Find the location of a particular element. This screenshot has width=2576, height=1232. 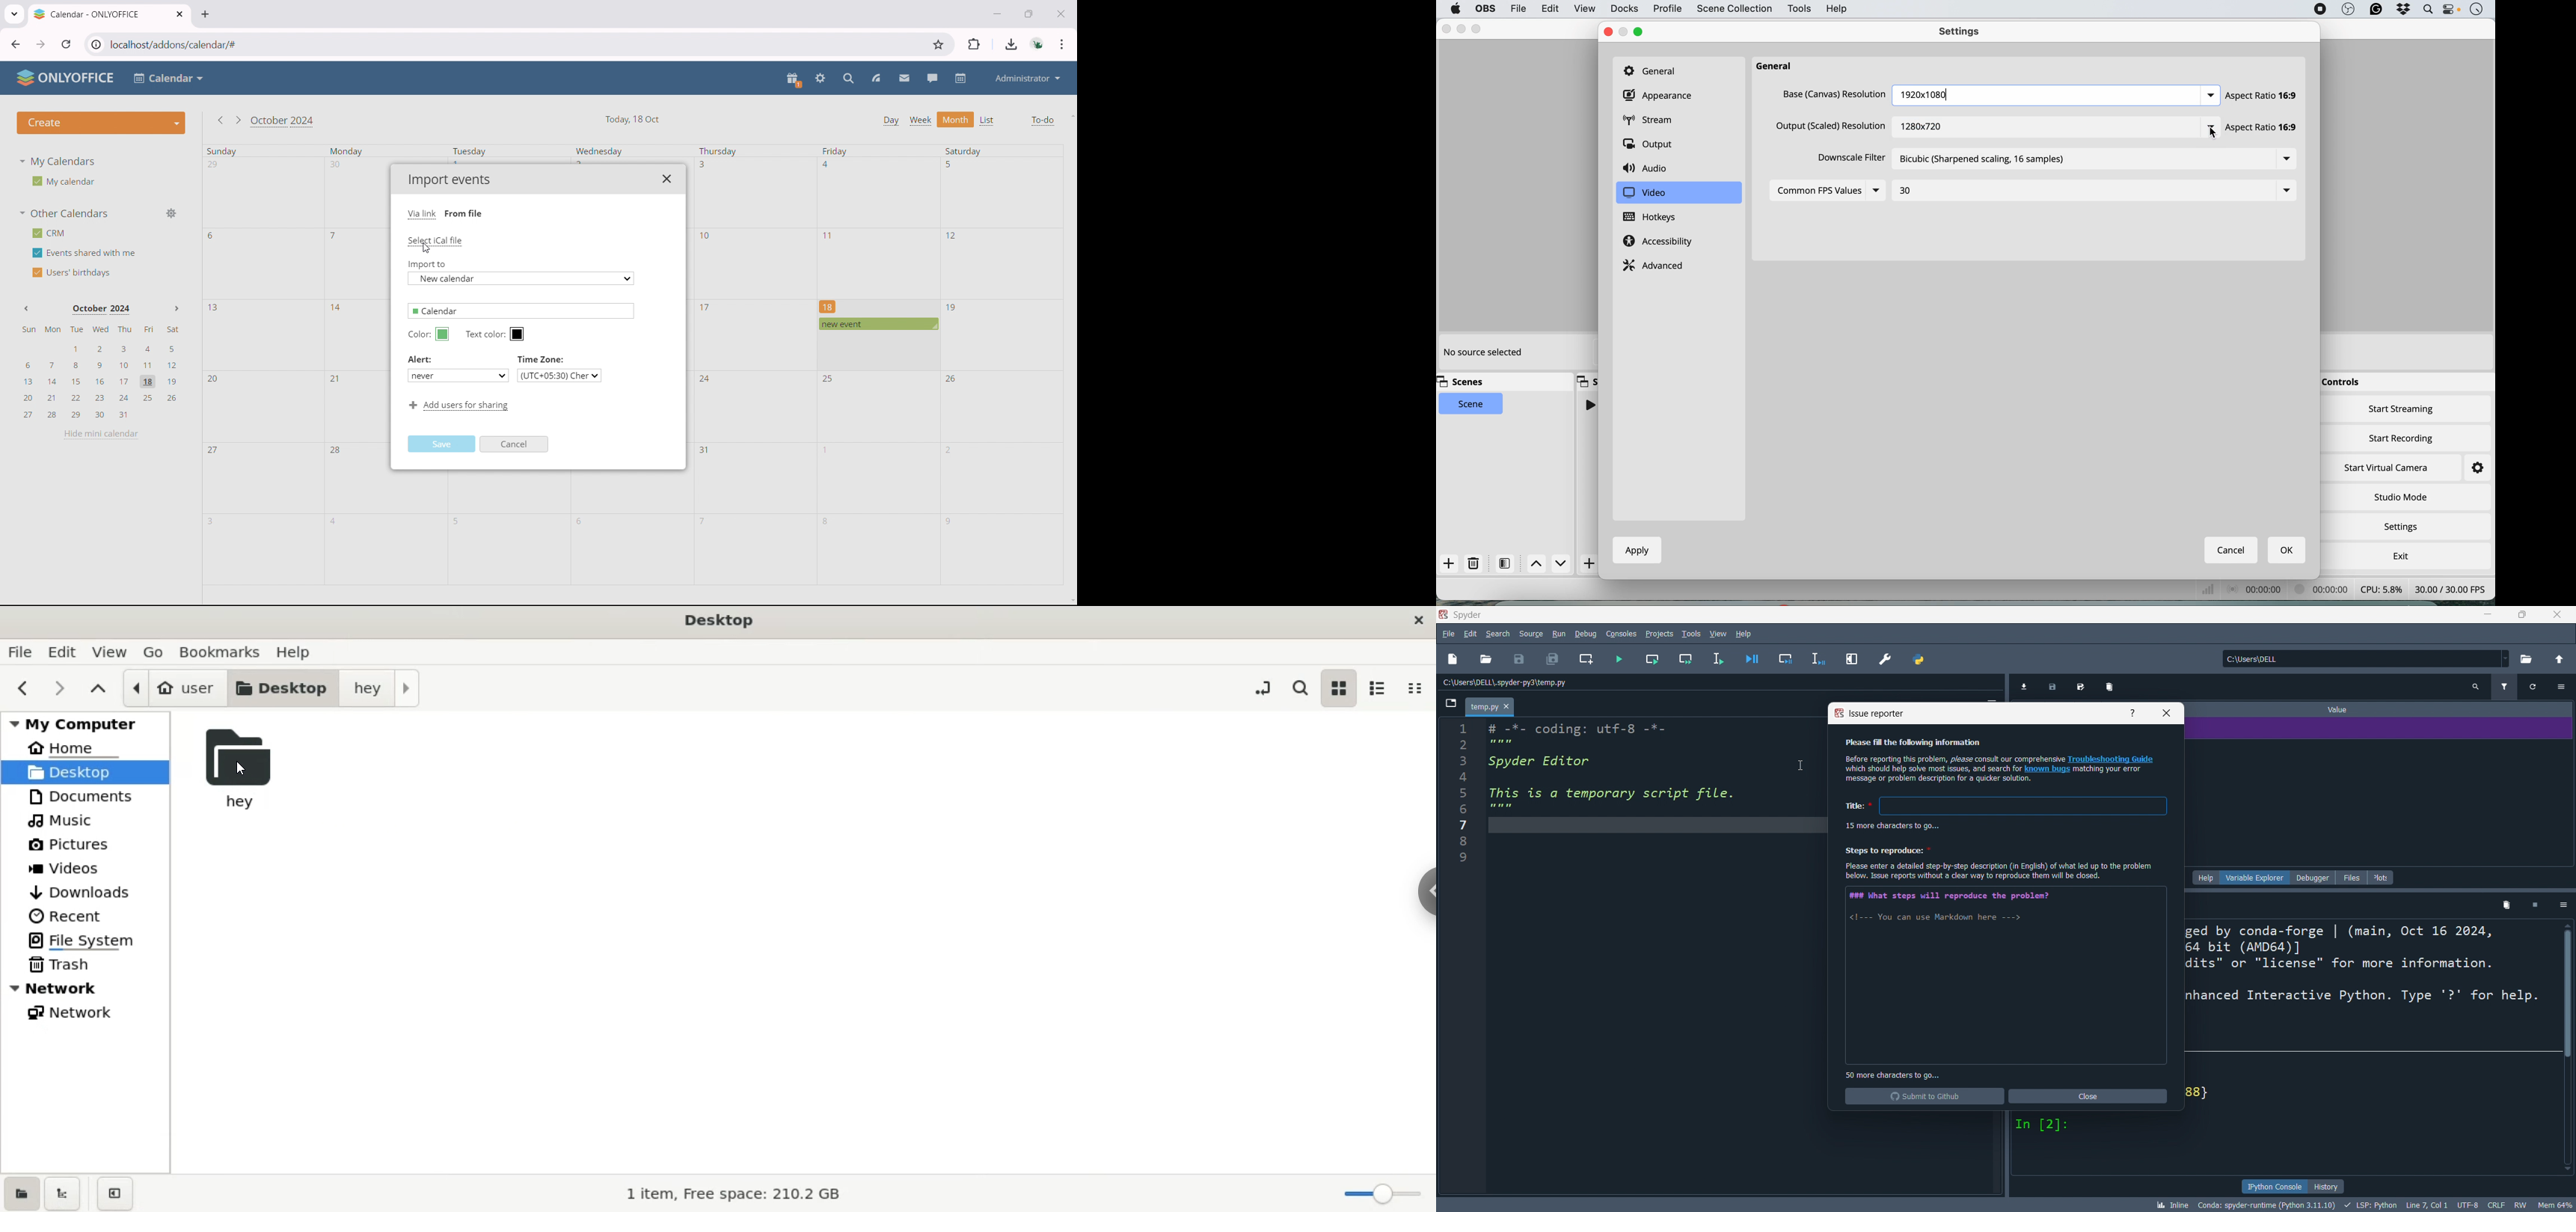

go to next month is located at coordinates (237, 120).